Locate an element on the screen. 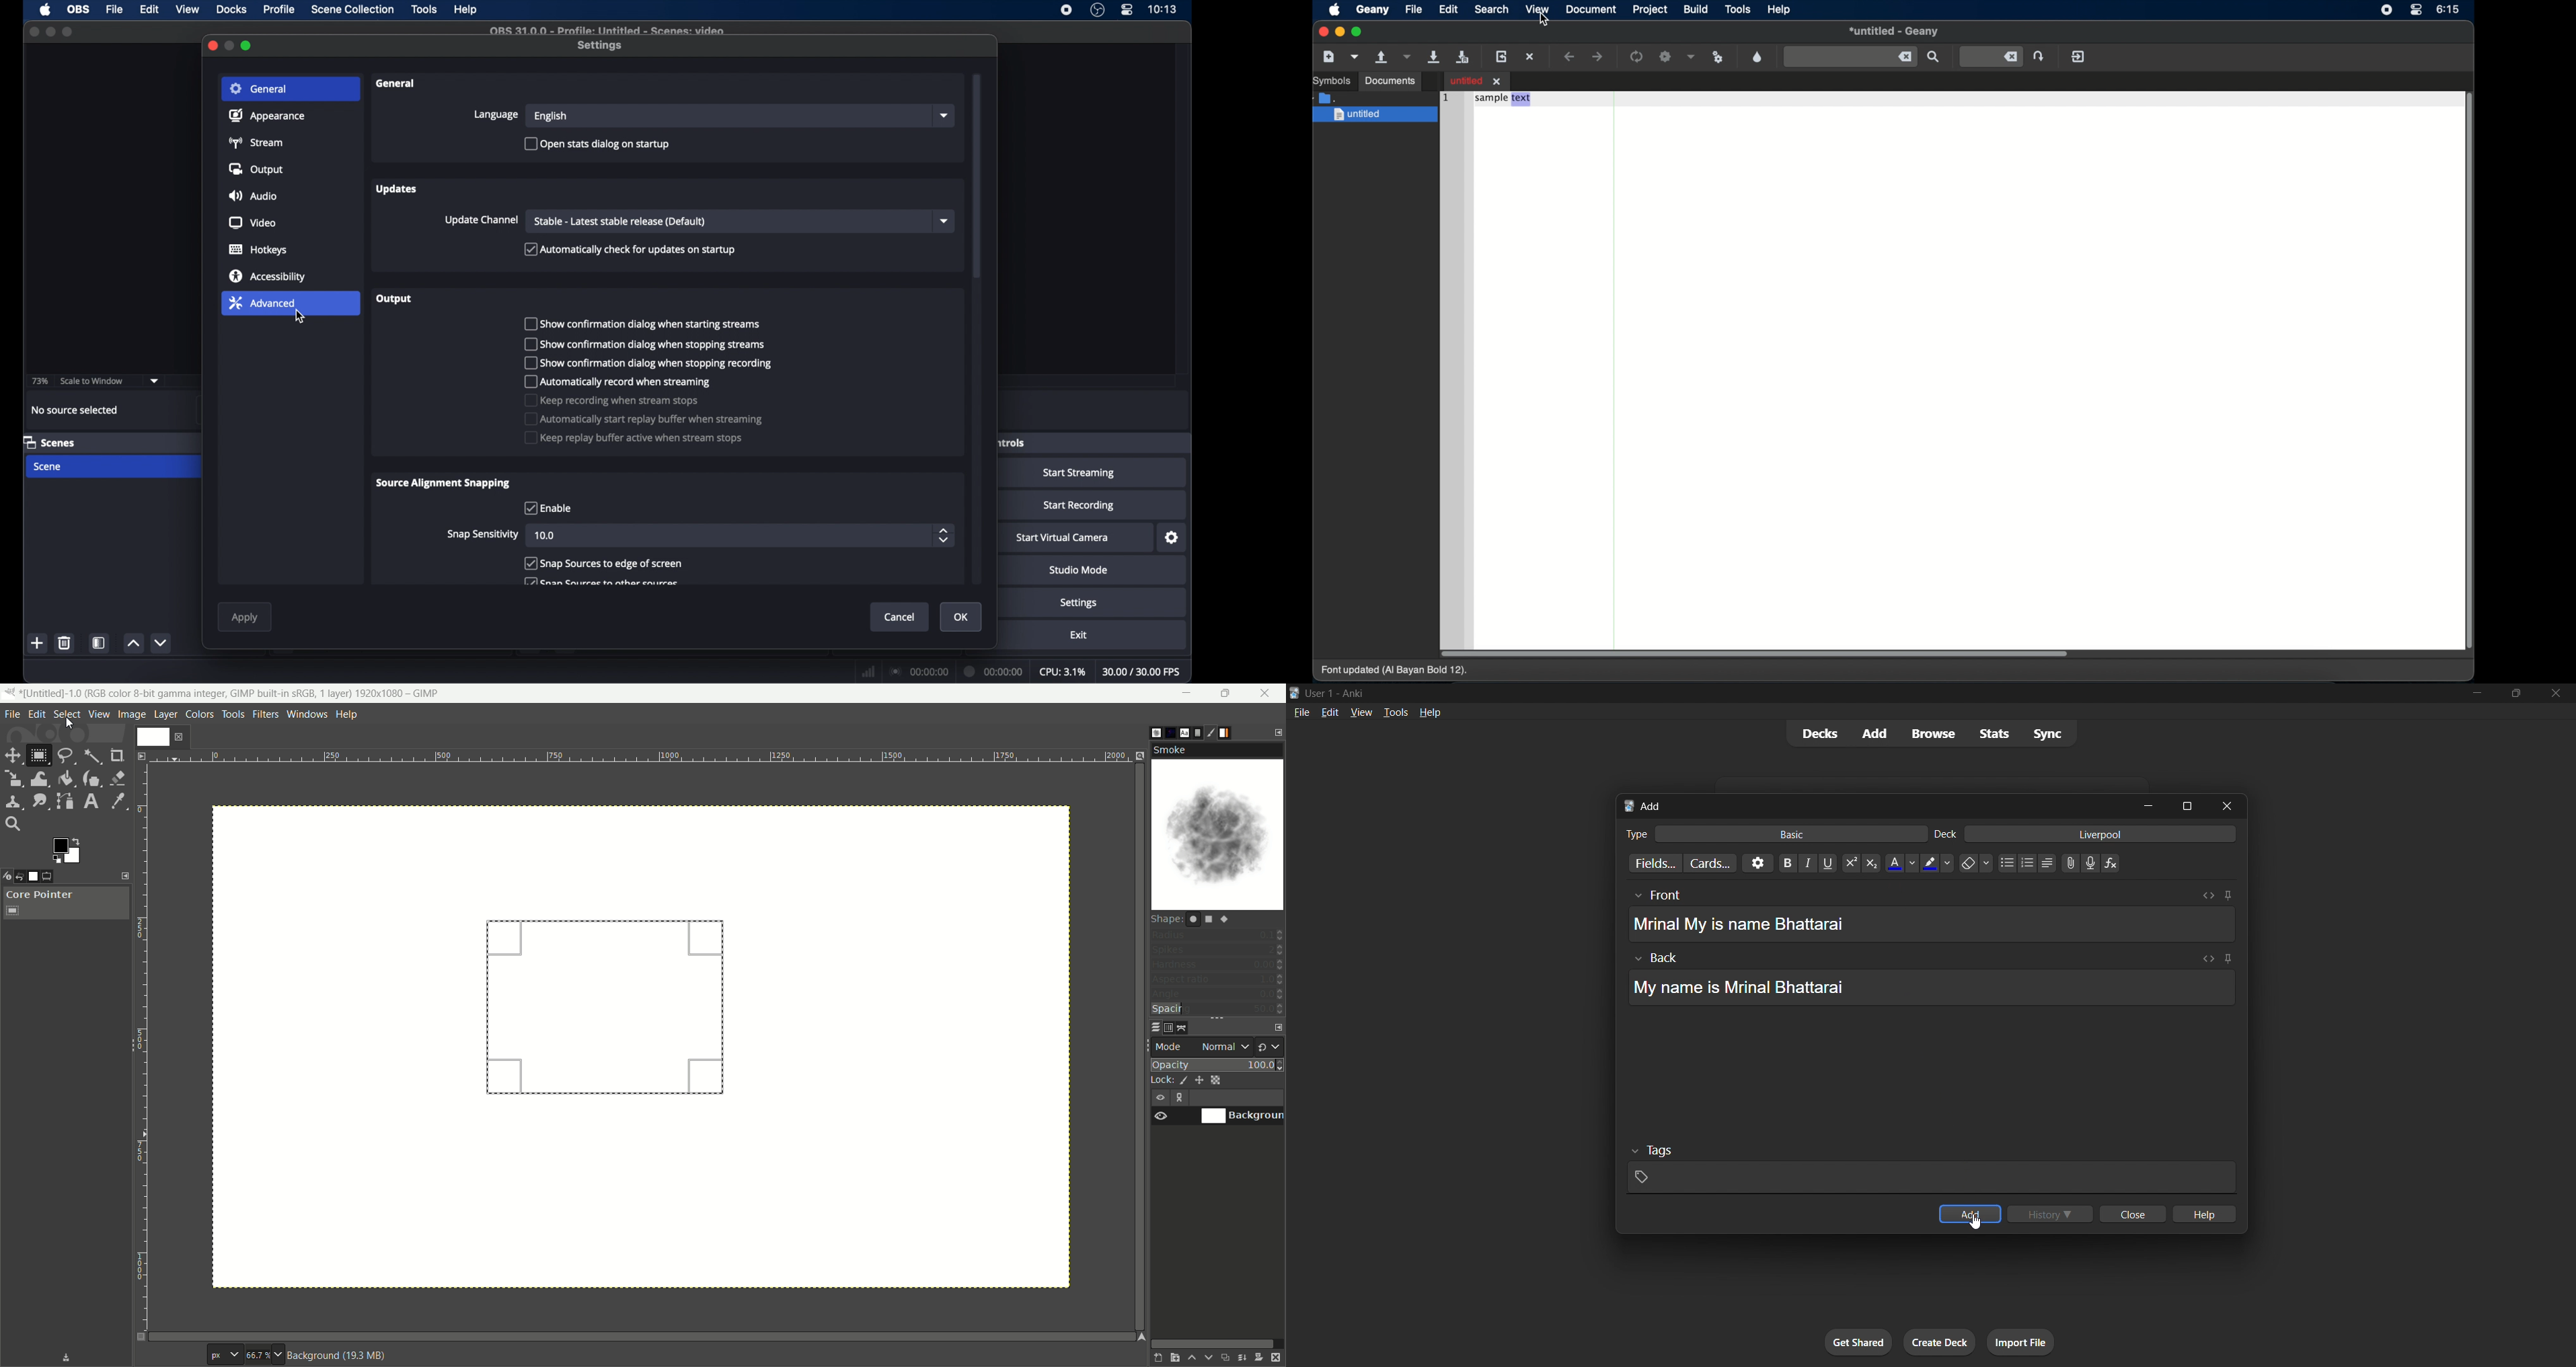  checkbox is located at coordinates (643, 344).